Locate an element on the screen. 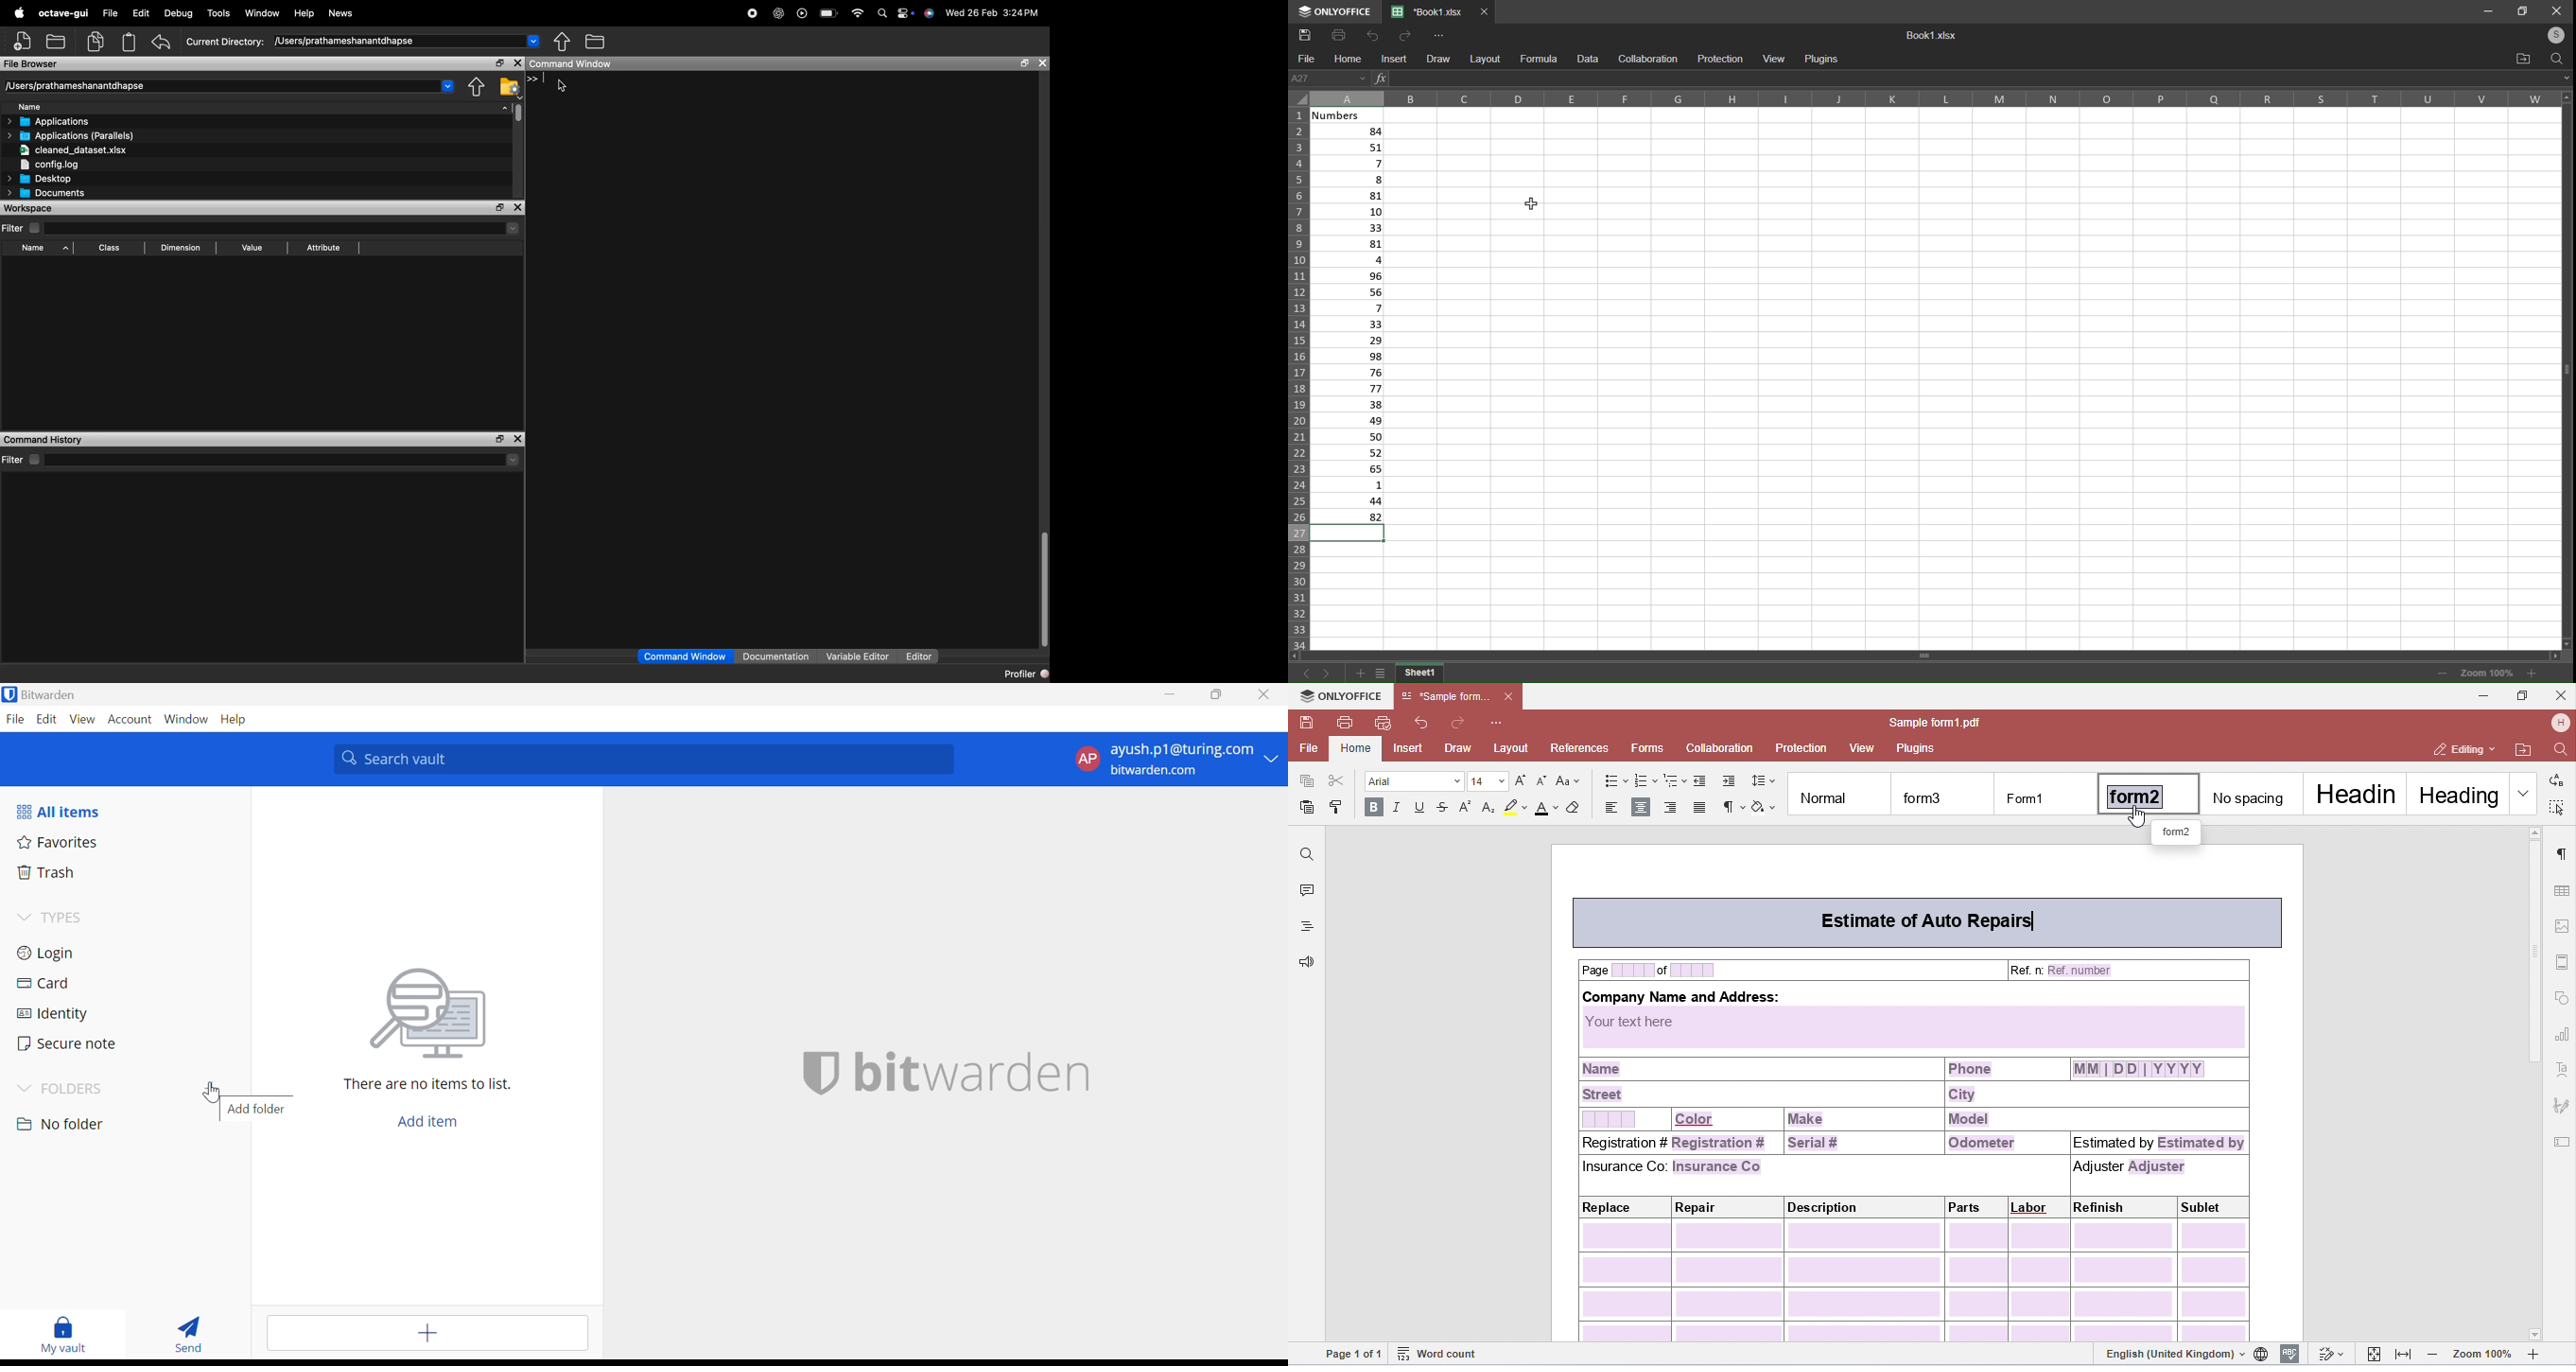 The width and height of the screenshot is (2576, 1372). Scroll bar is located at coordinates (518, 112).